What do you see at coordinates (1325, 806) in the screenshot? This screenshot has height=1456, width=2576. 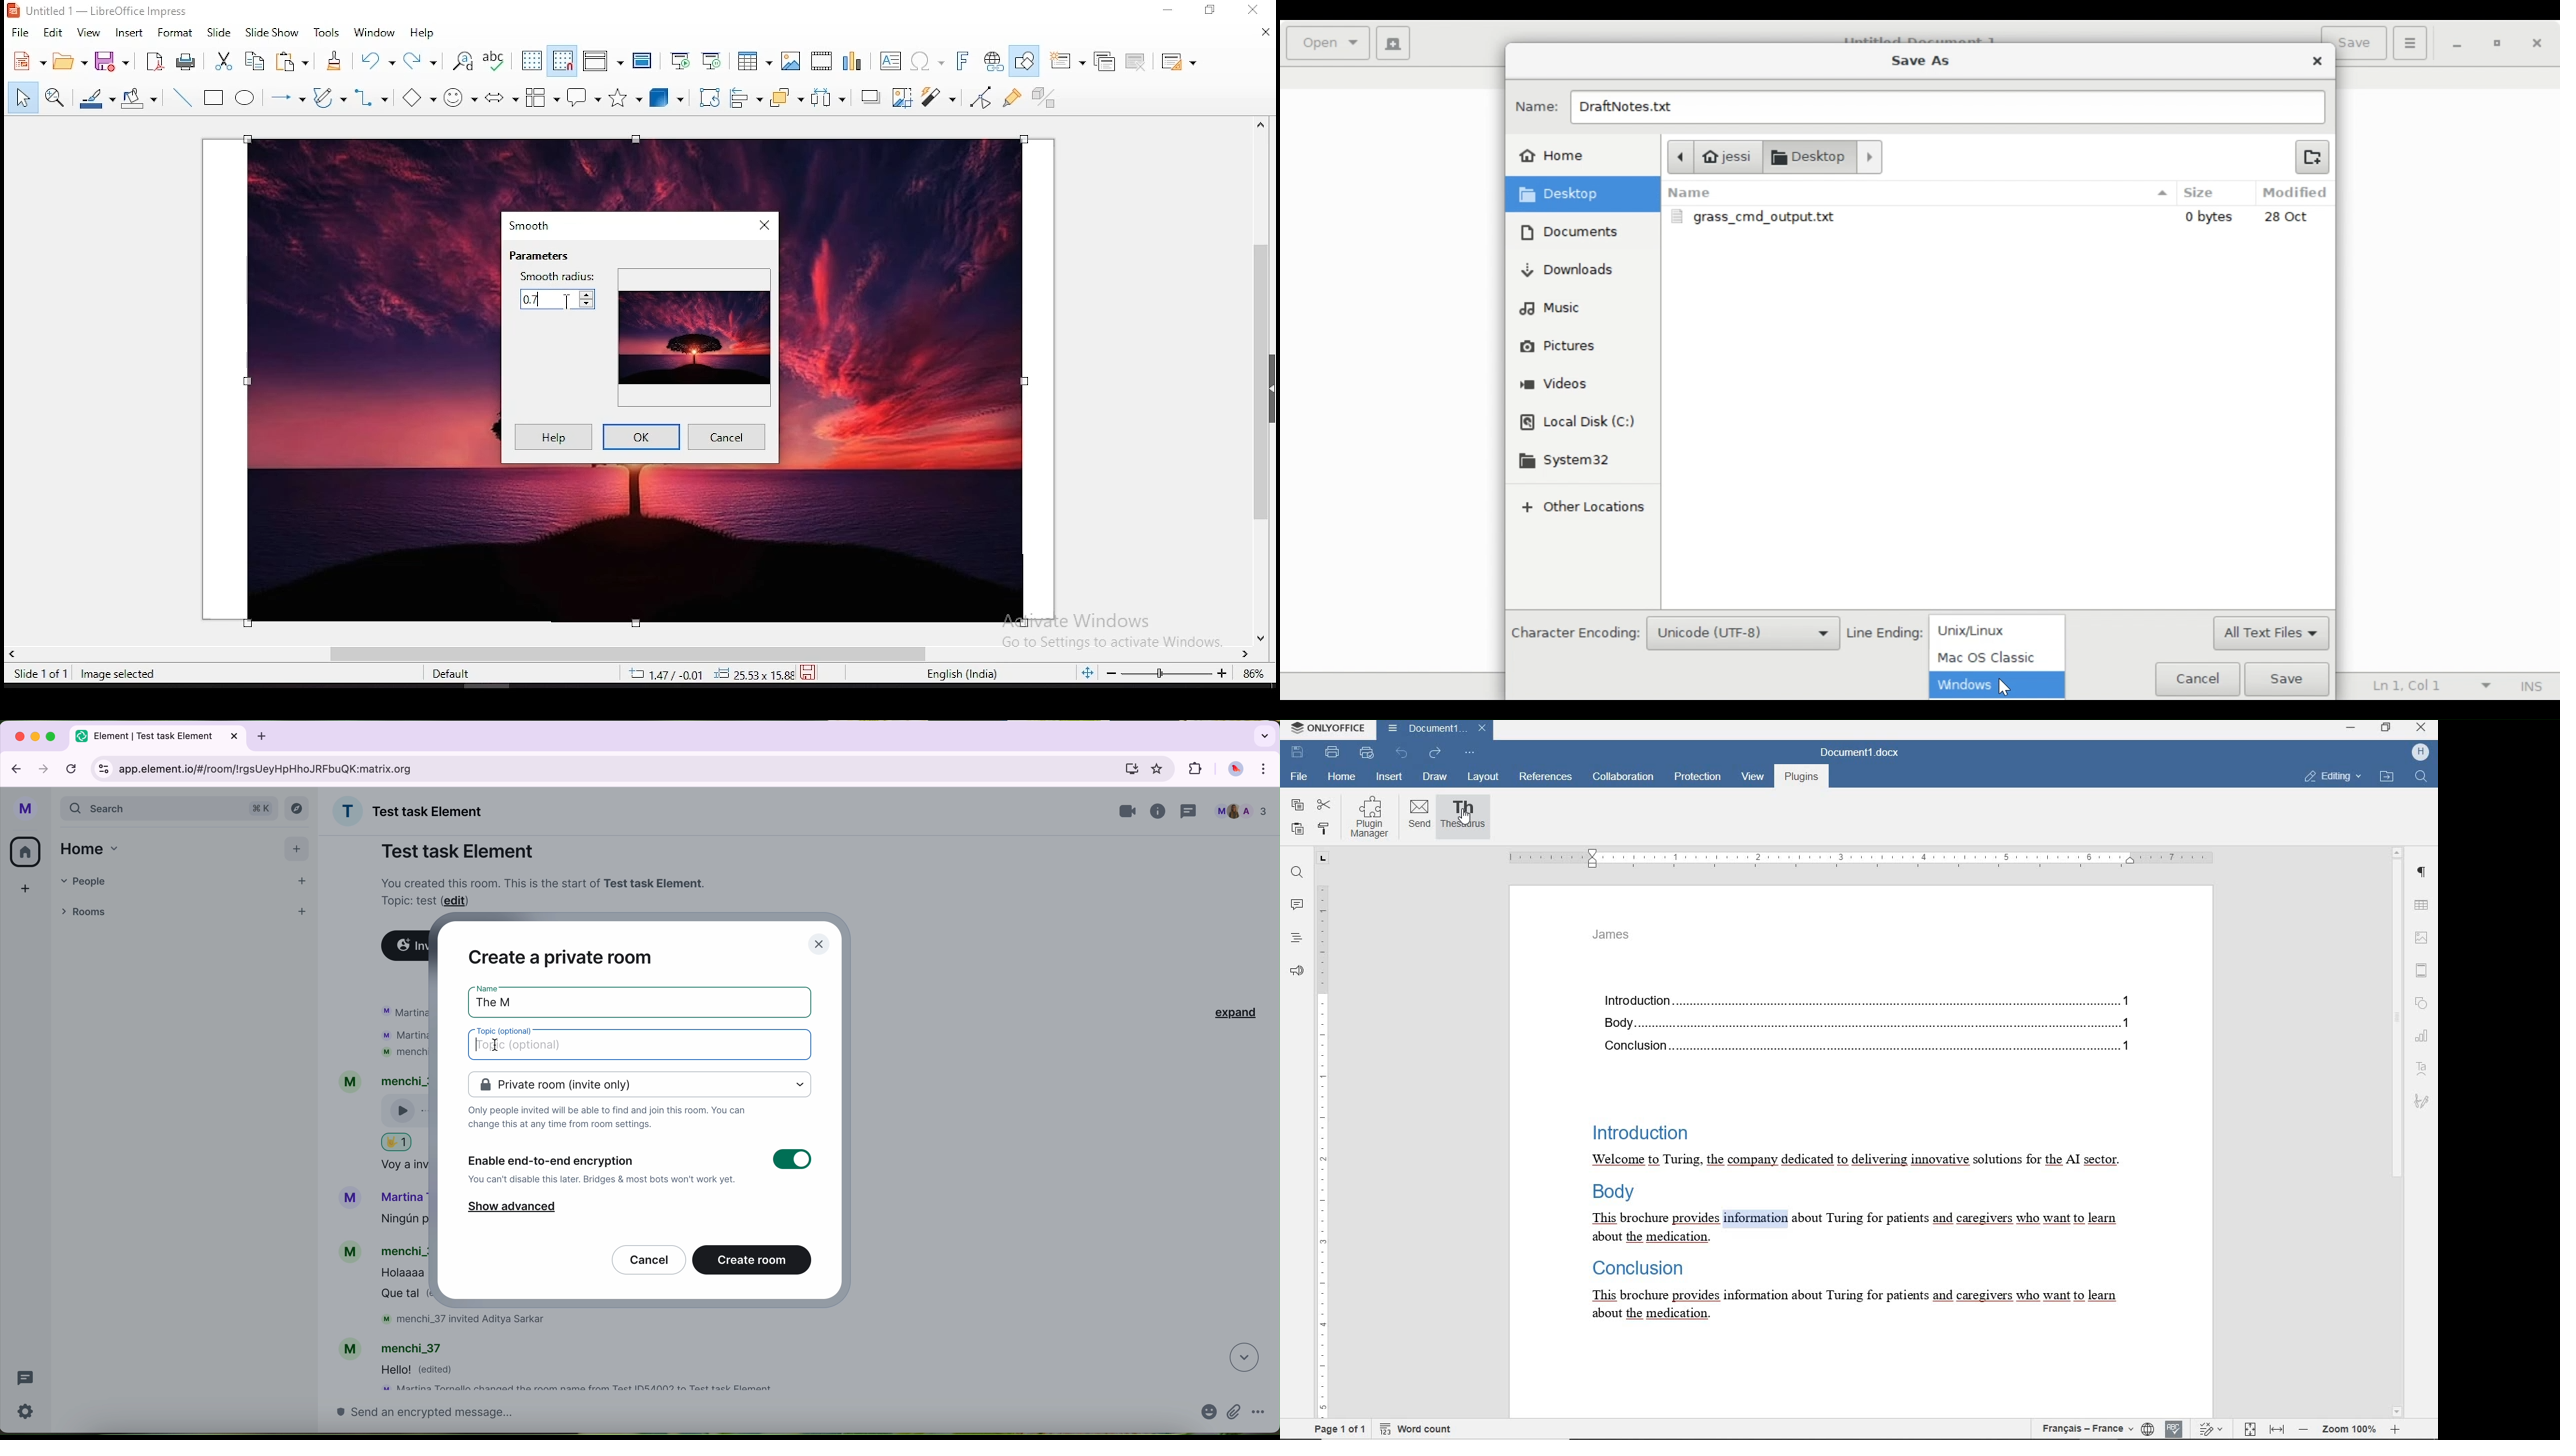 I see `CUT` at bounding box center [1325, 806].